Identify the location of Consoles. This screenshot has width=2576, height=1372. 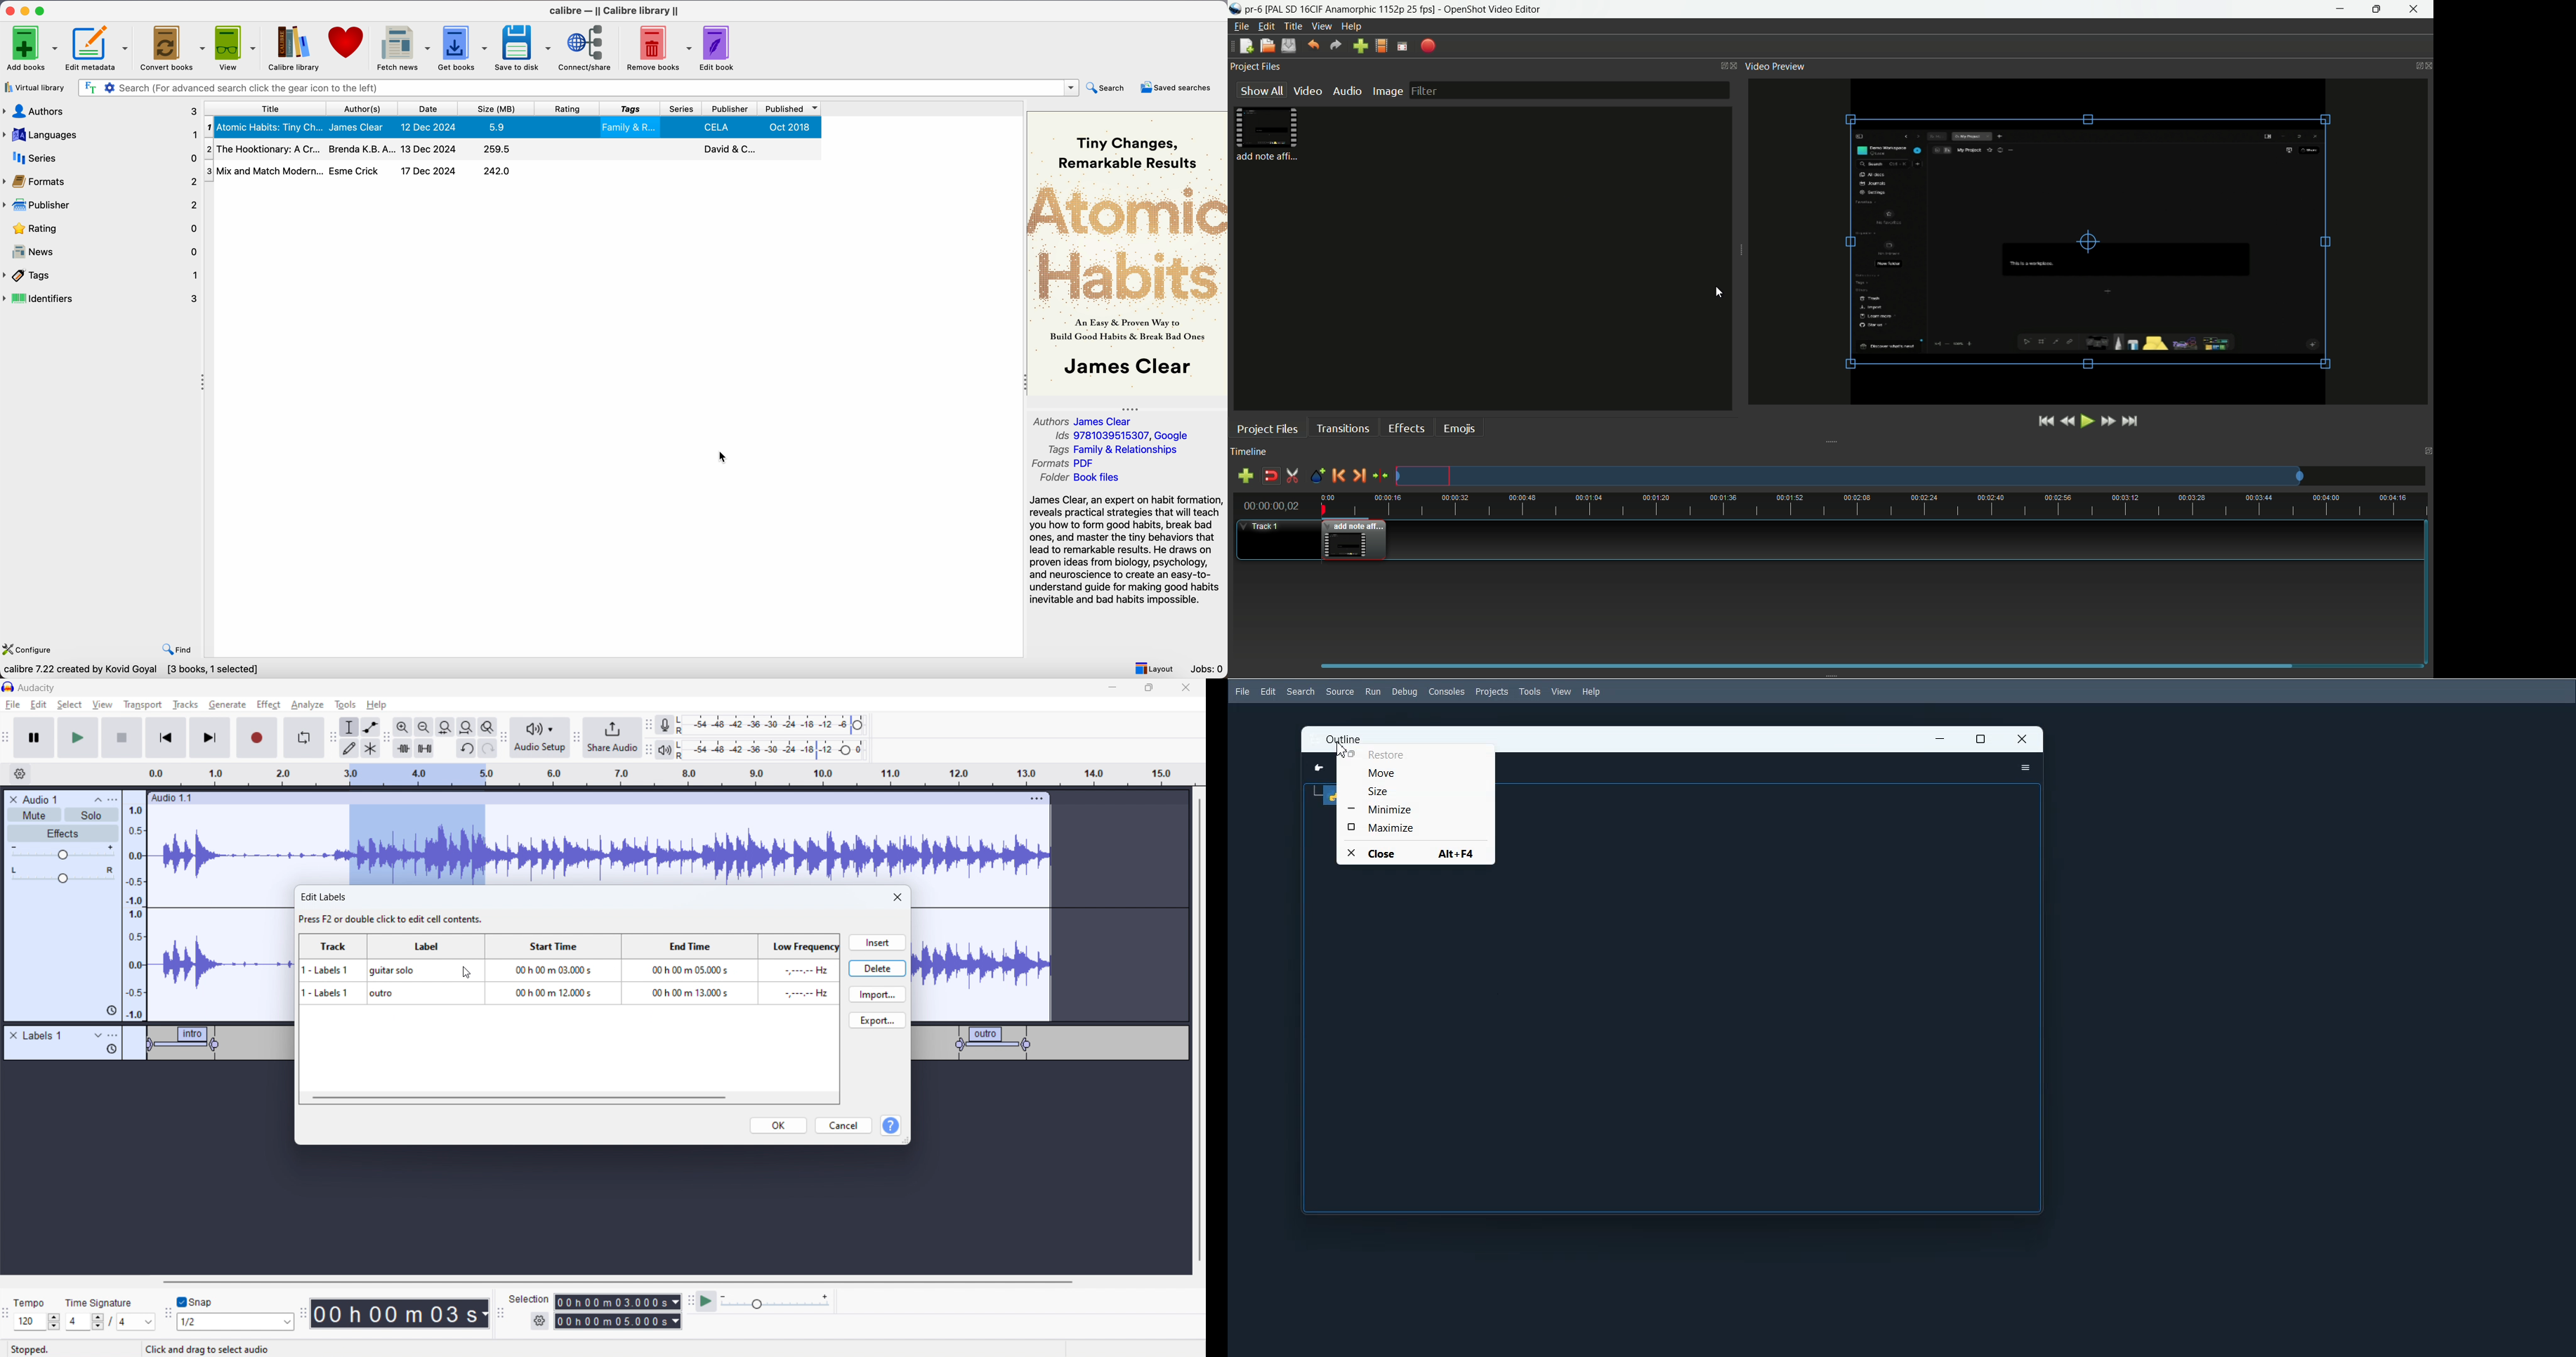
(1447, 691).